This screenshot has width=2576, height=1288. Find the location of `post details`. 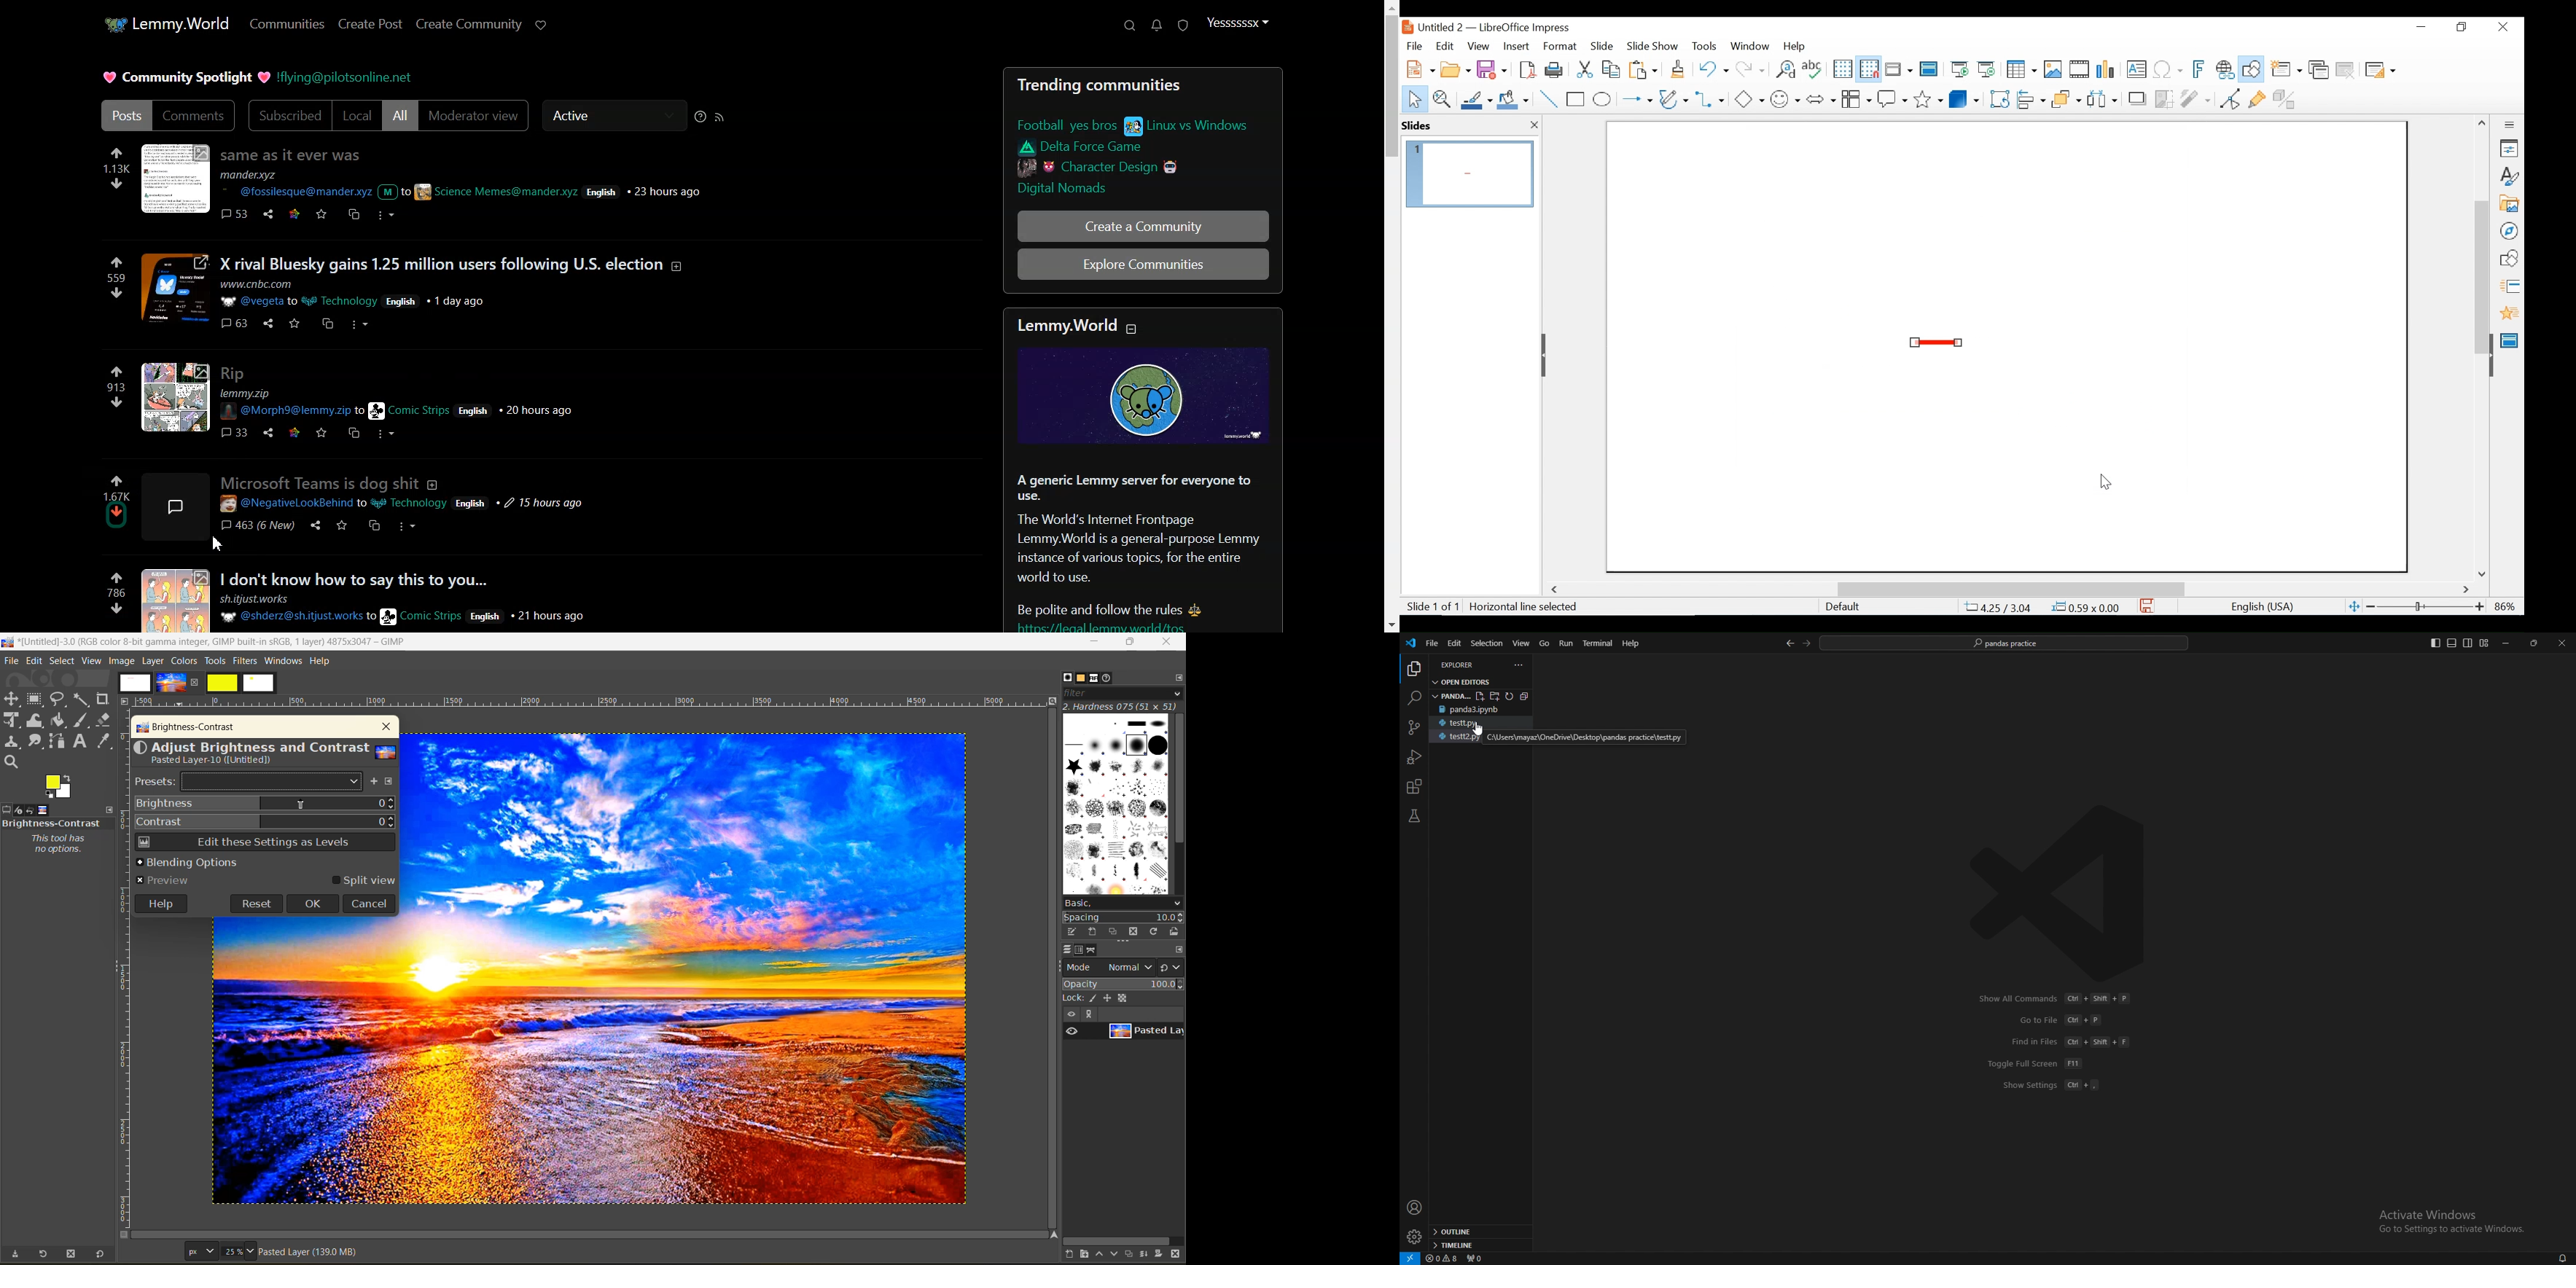

post details is located at coordinates (401, 405).